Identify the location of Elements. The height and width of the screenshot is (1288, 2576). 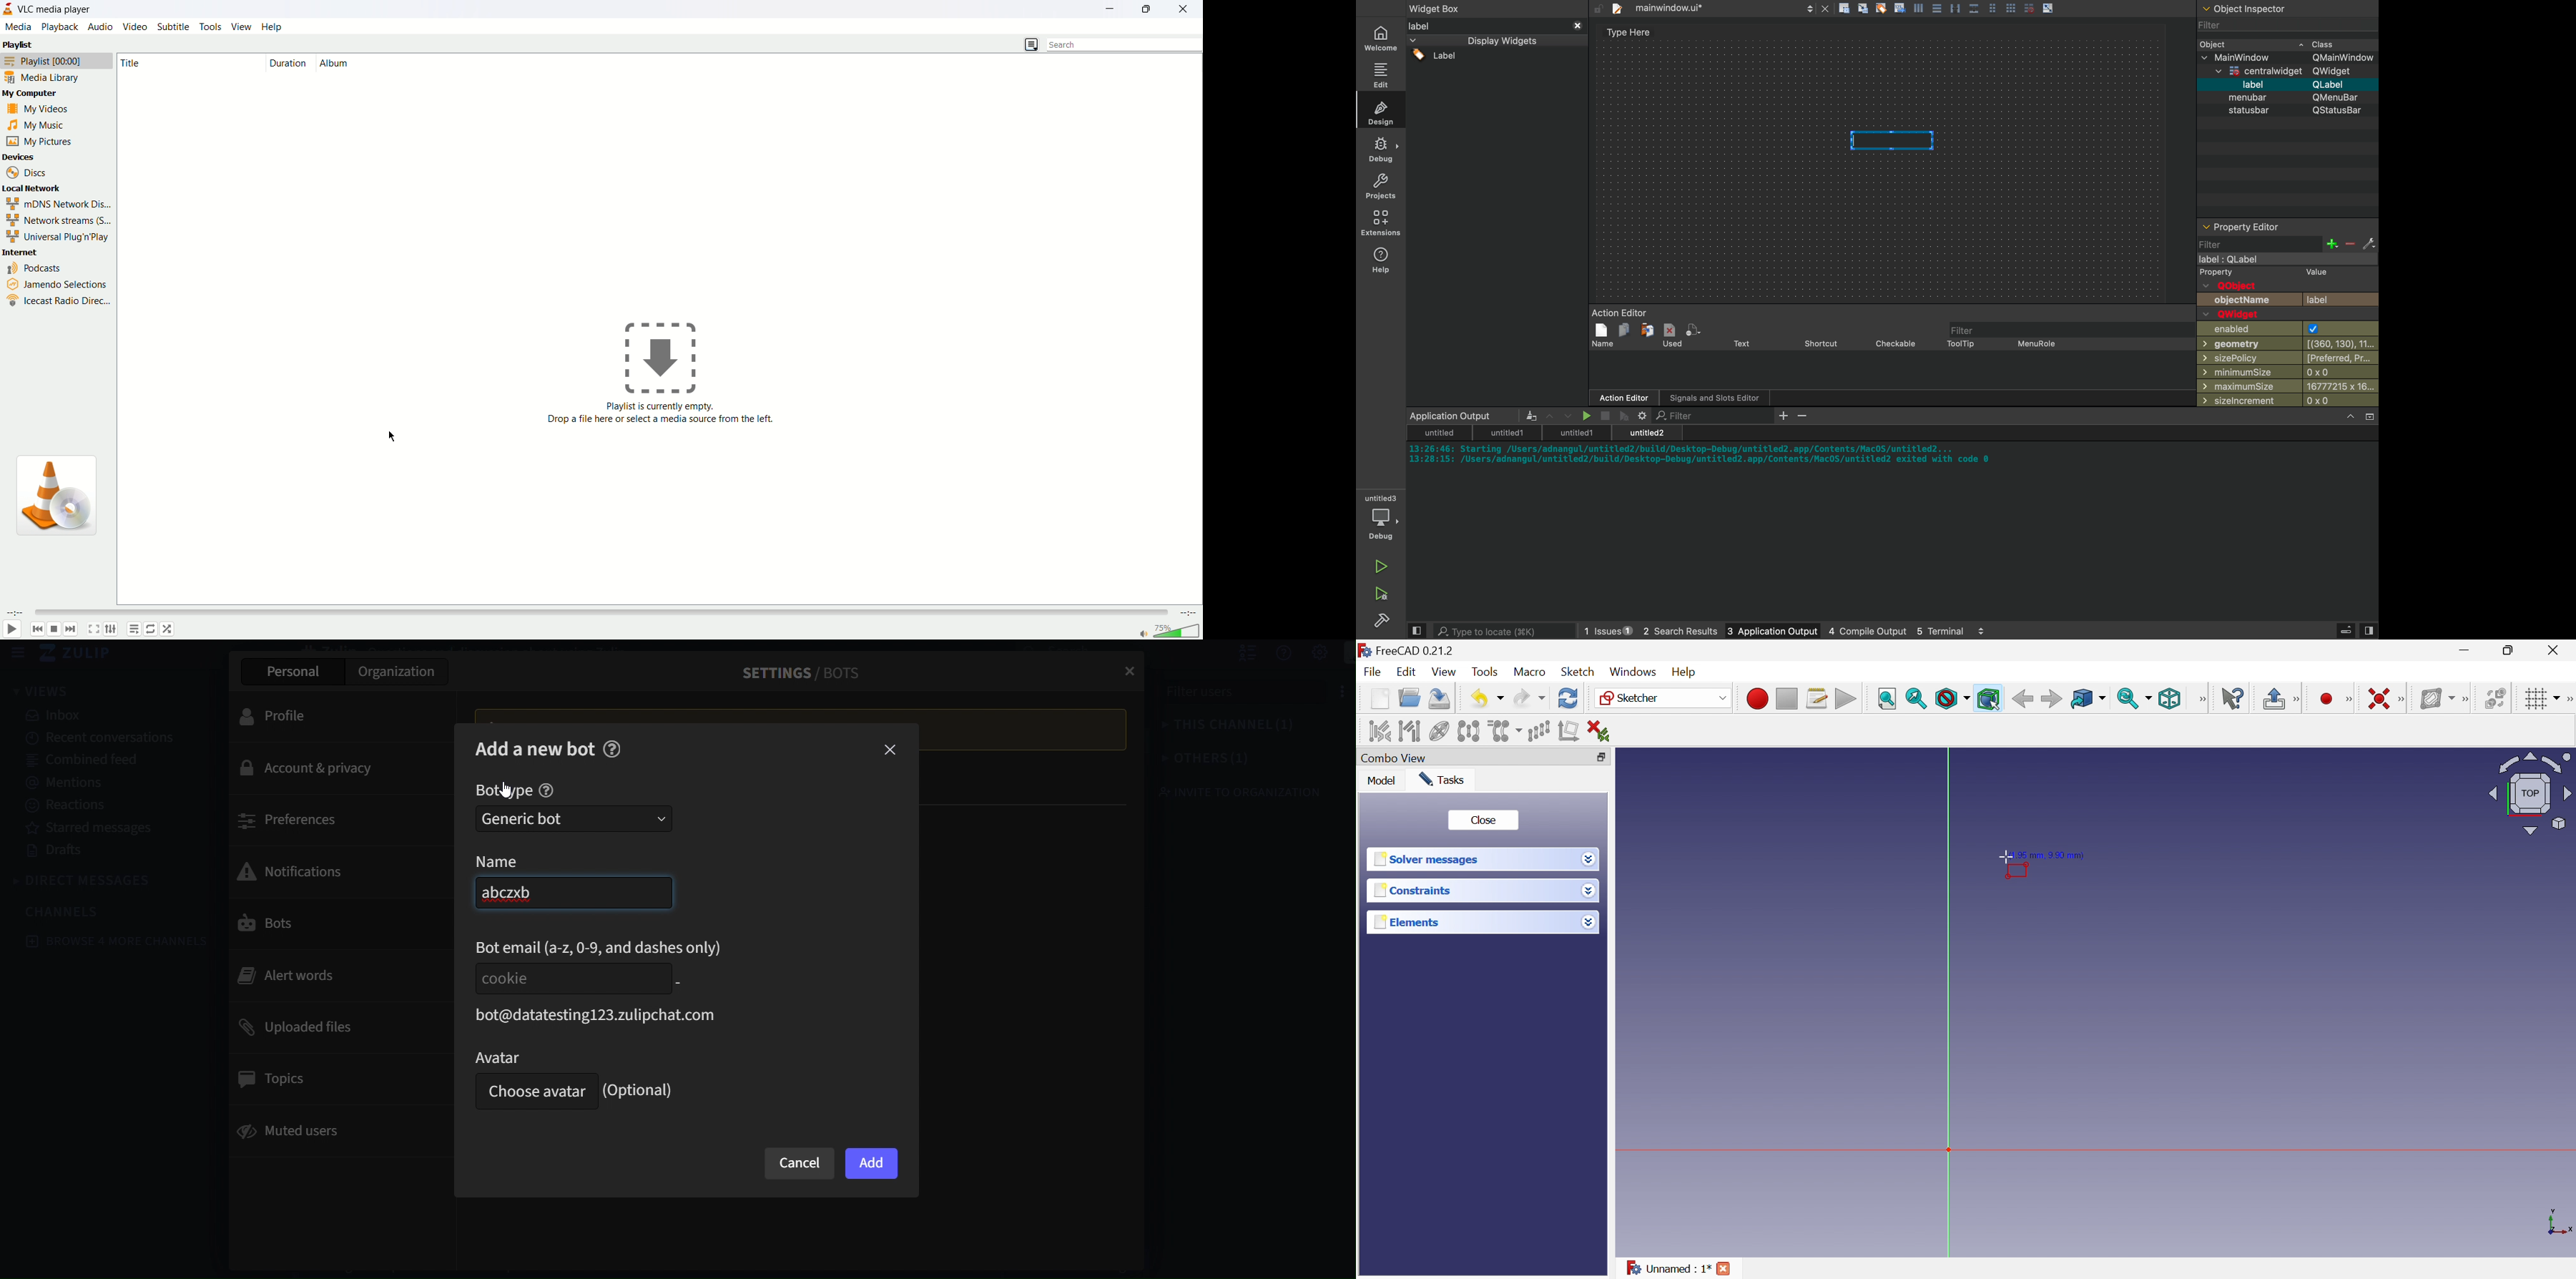
(1408, 922).